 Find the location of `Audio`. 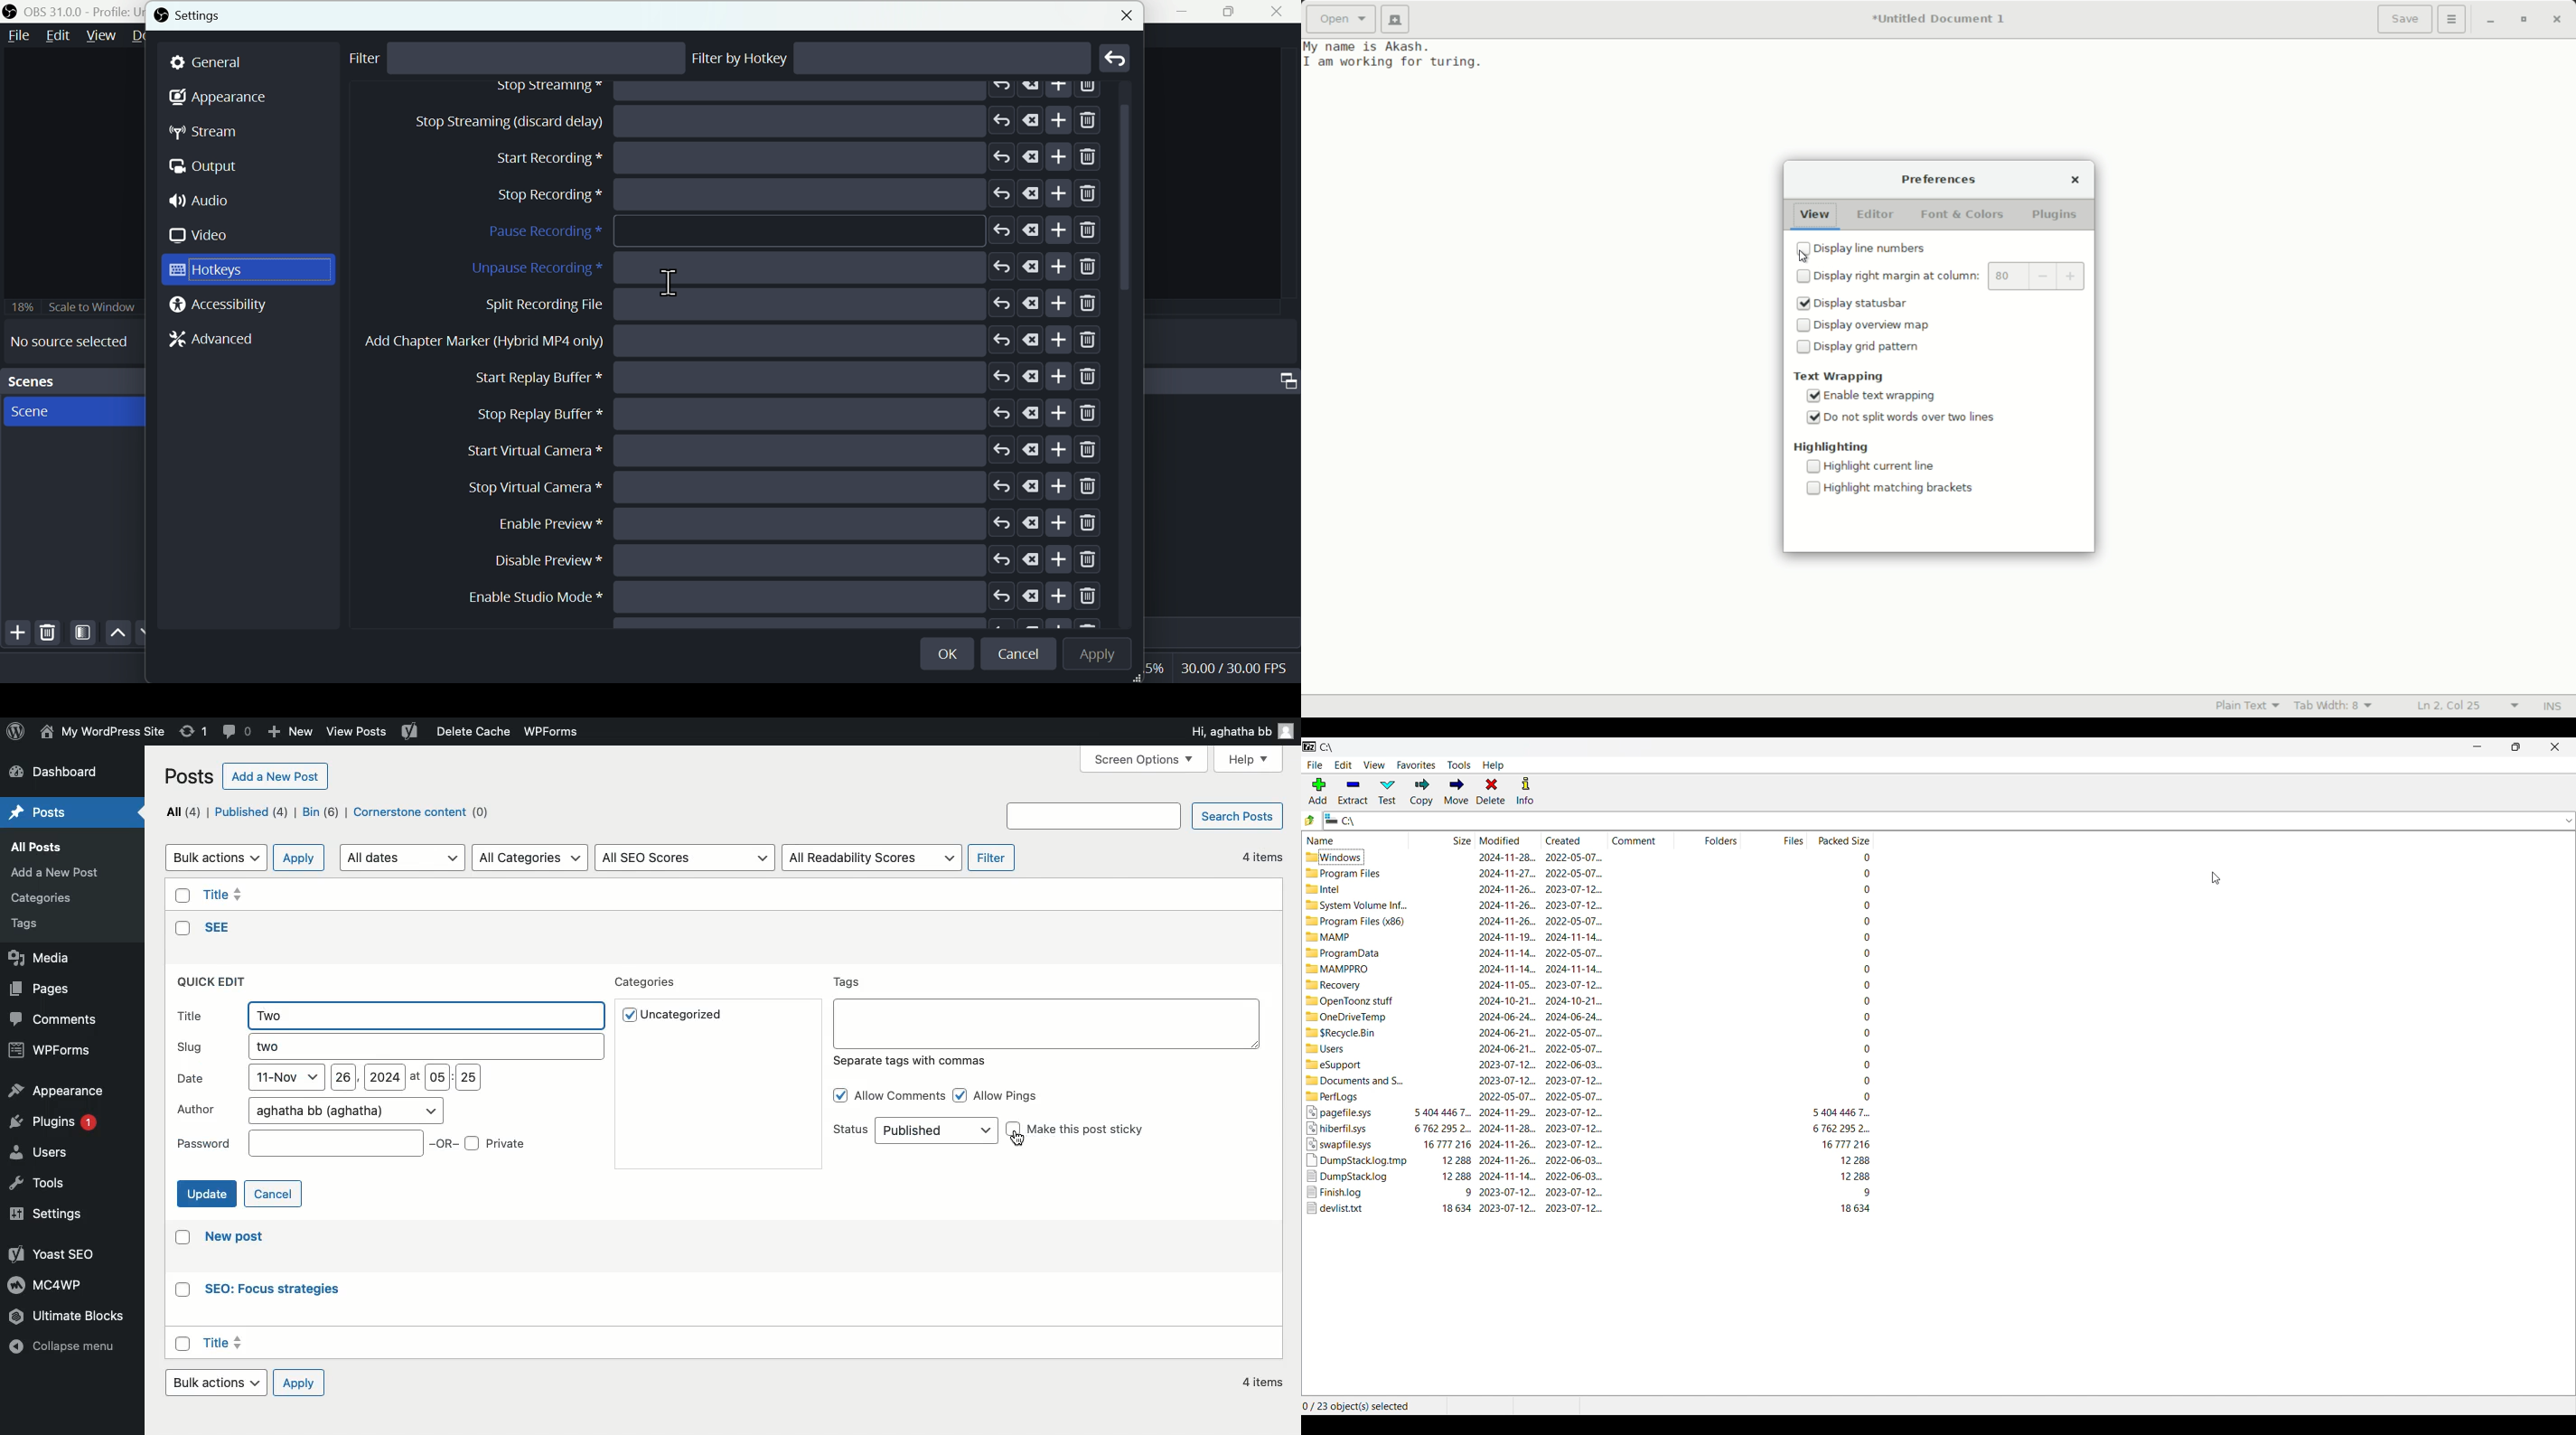

Audio is located at coordinates (205, 202).